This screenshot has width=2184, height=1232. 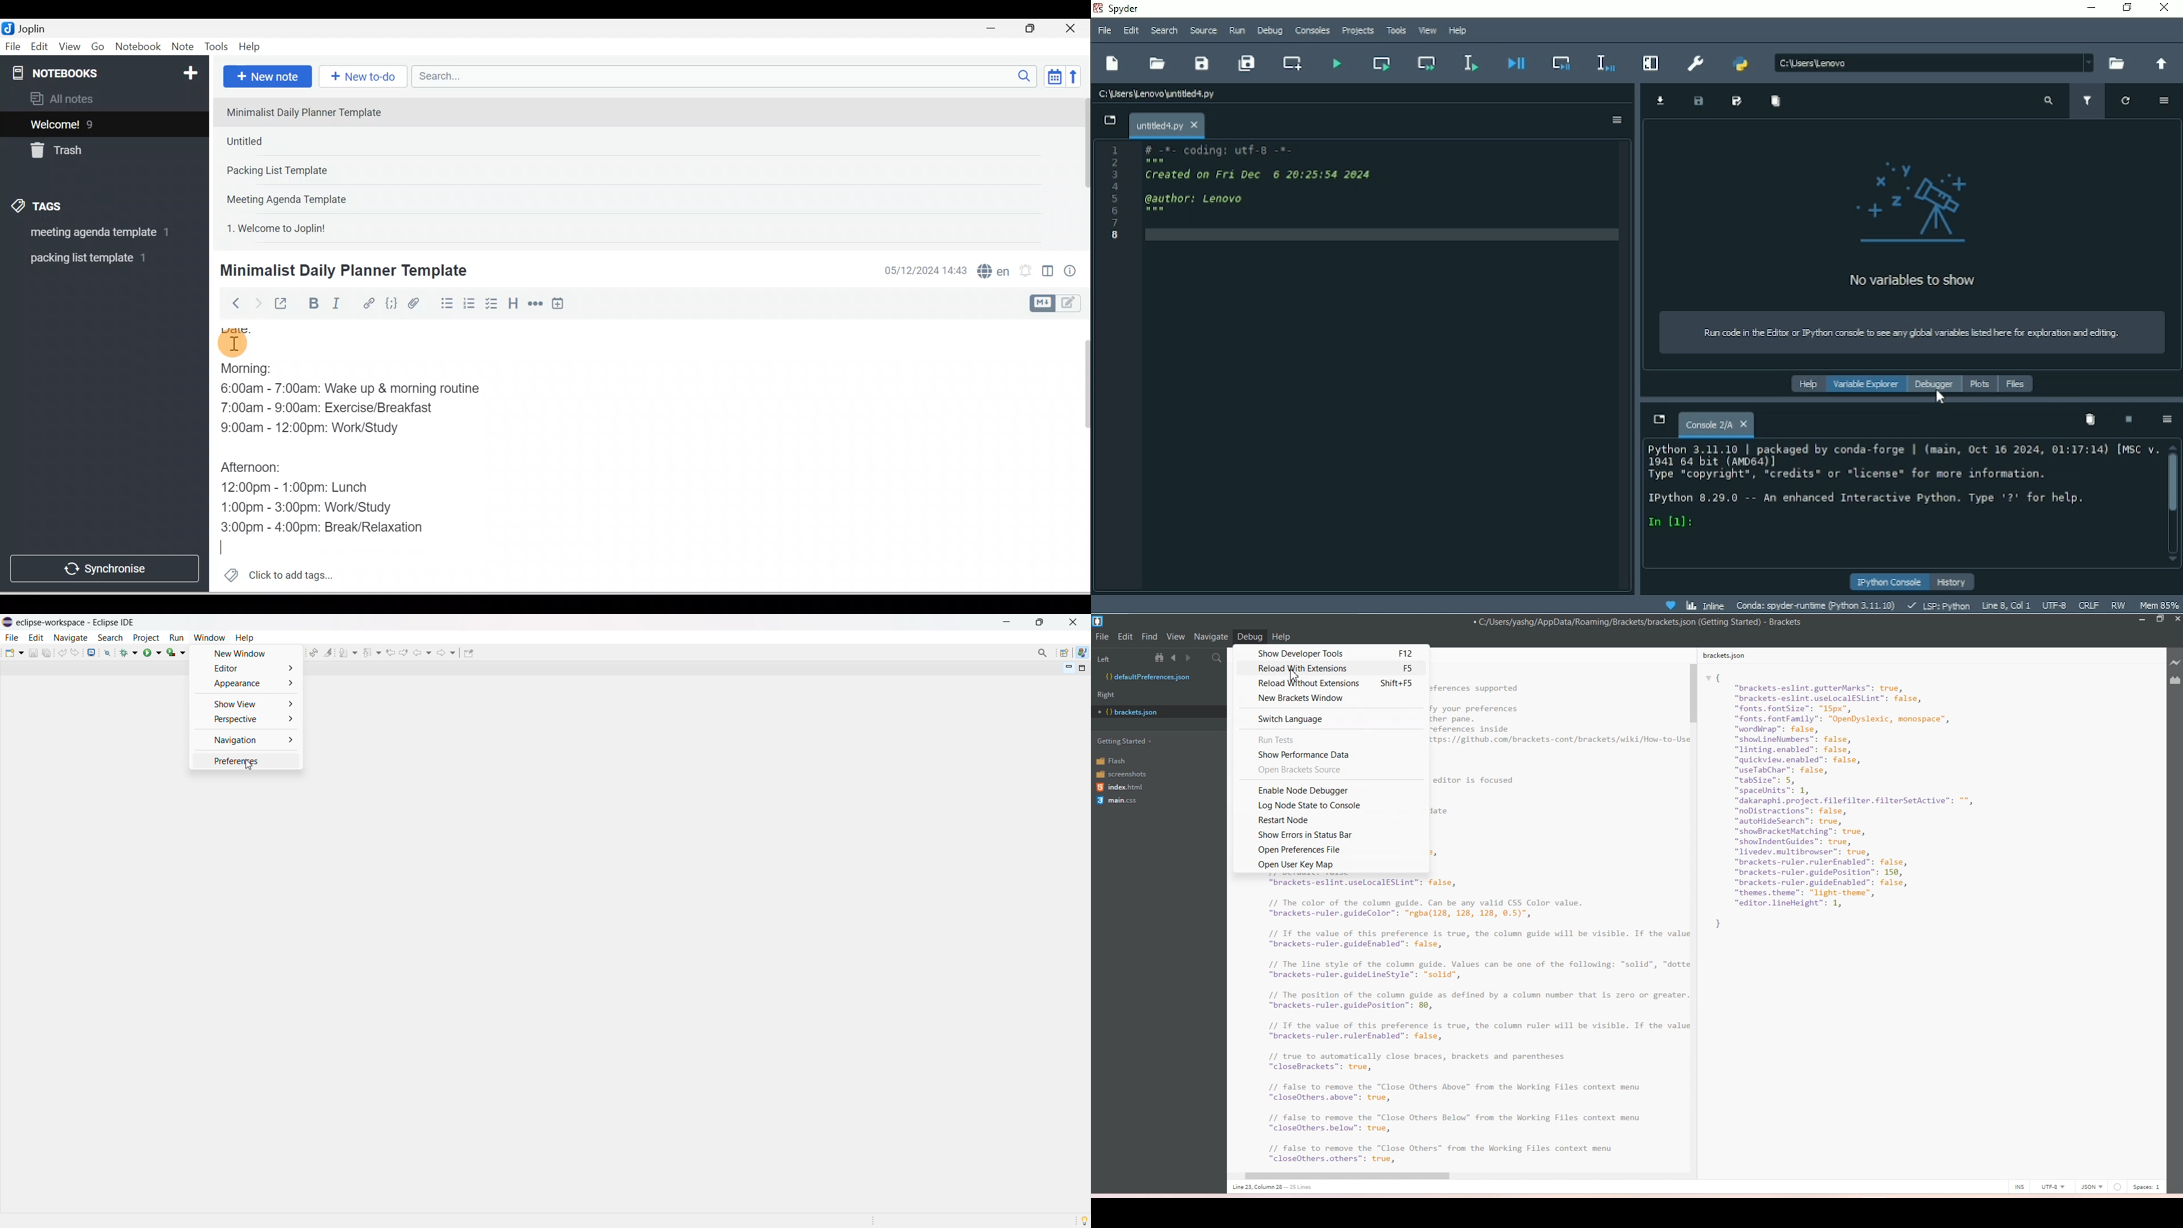 I want to click on Toggle editor layout, so click(x=1060, y=304).